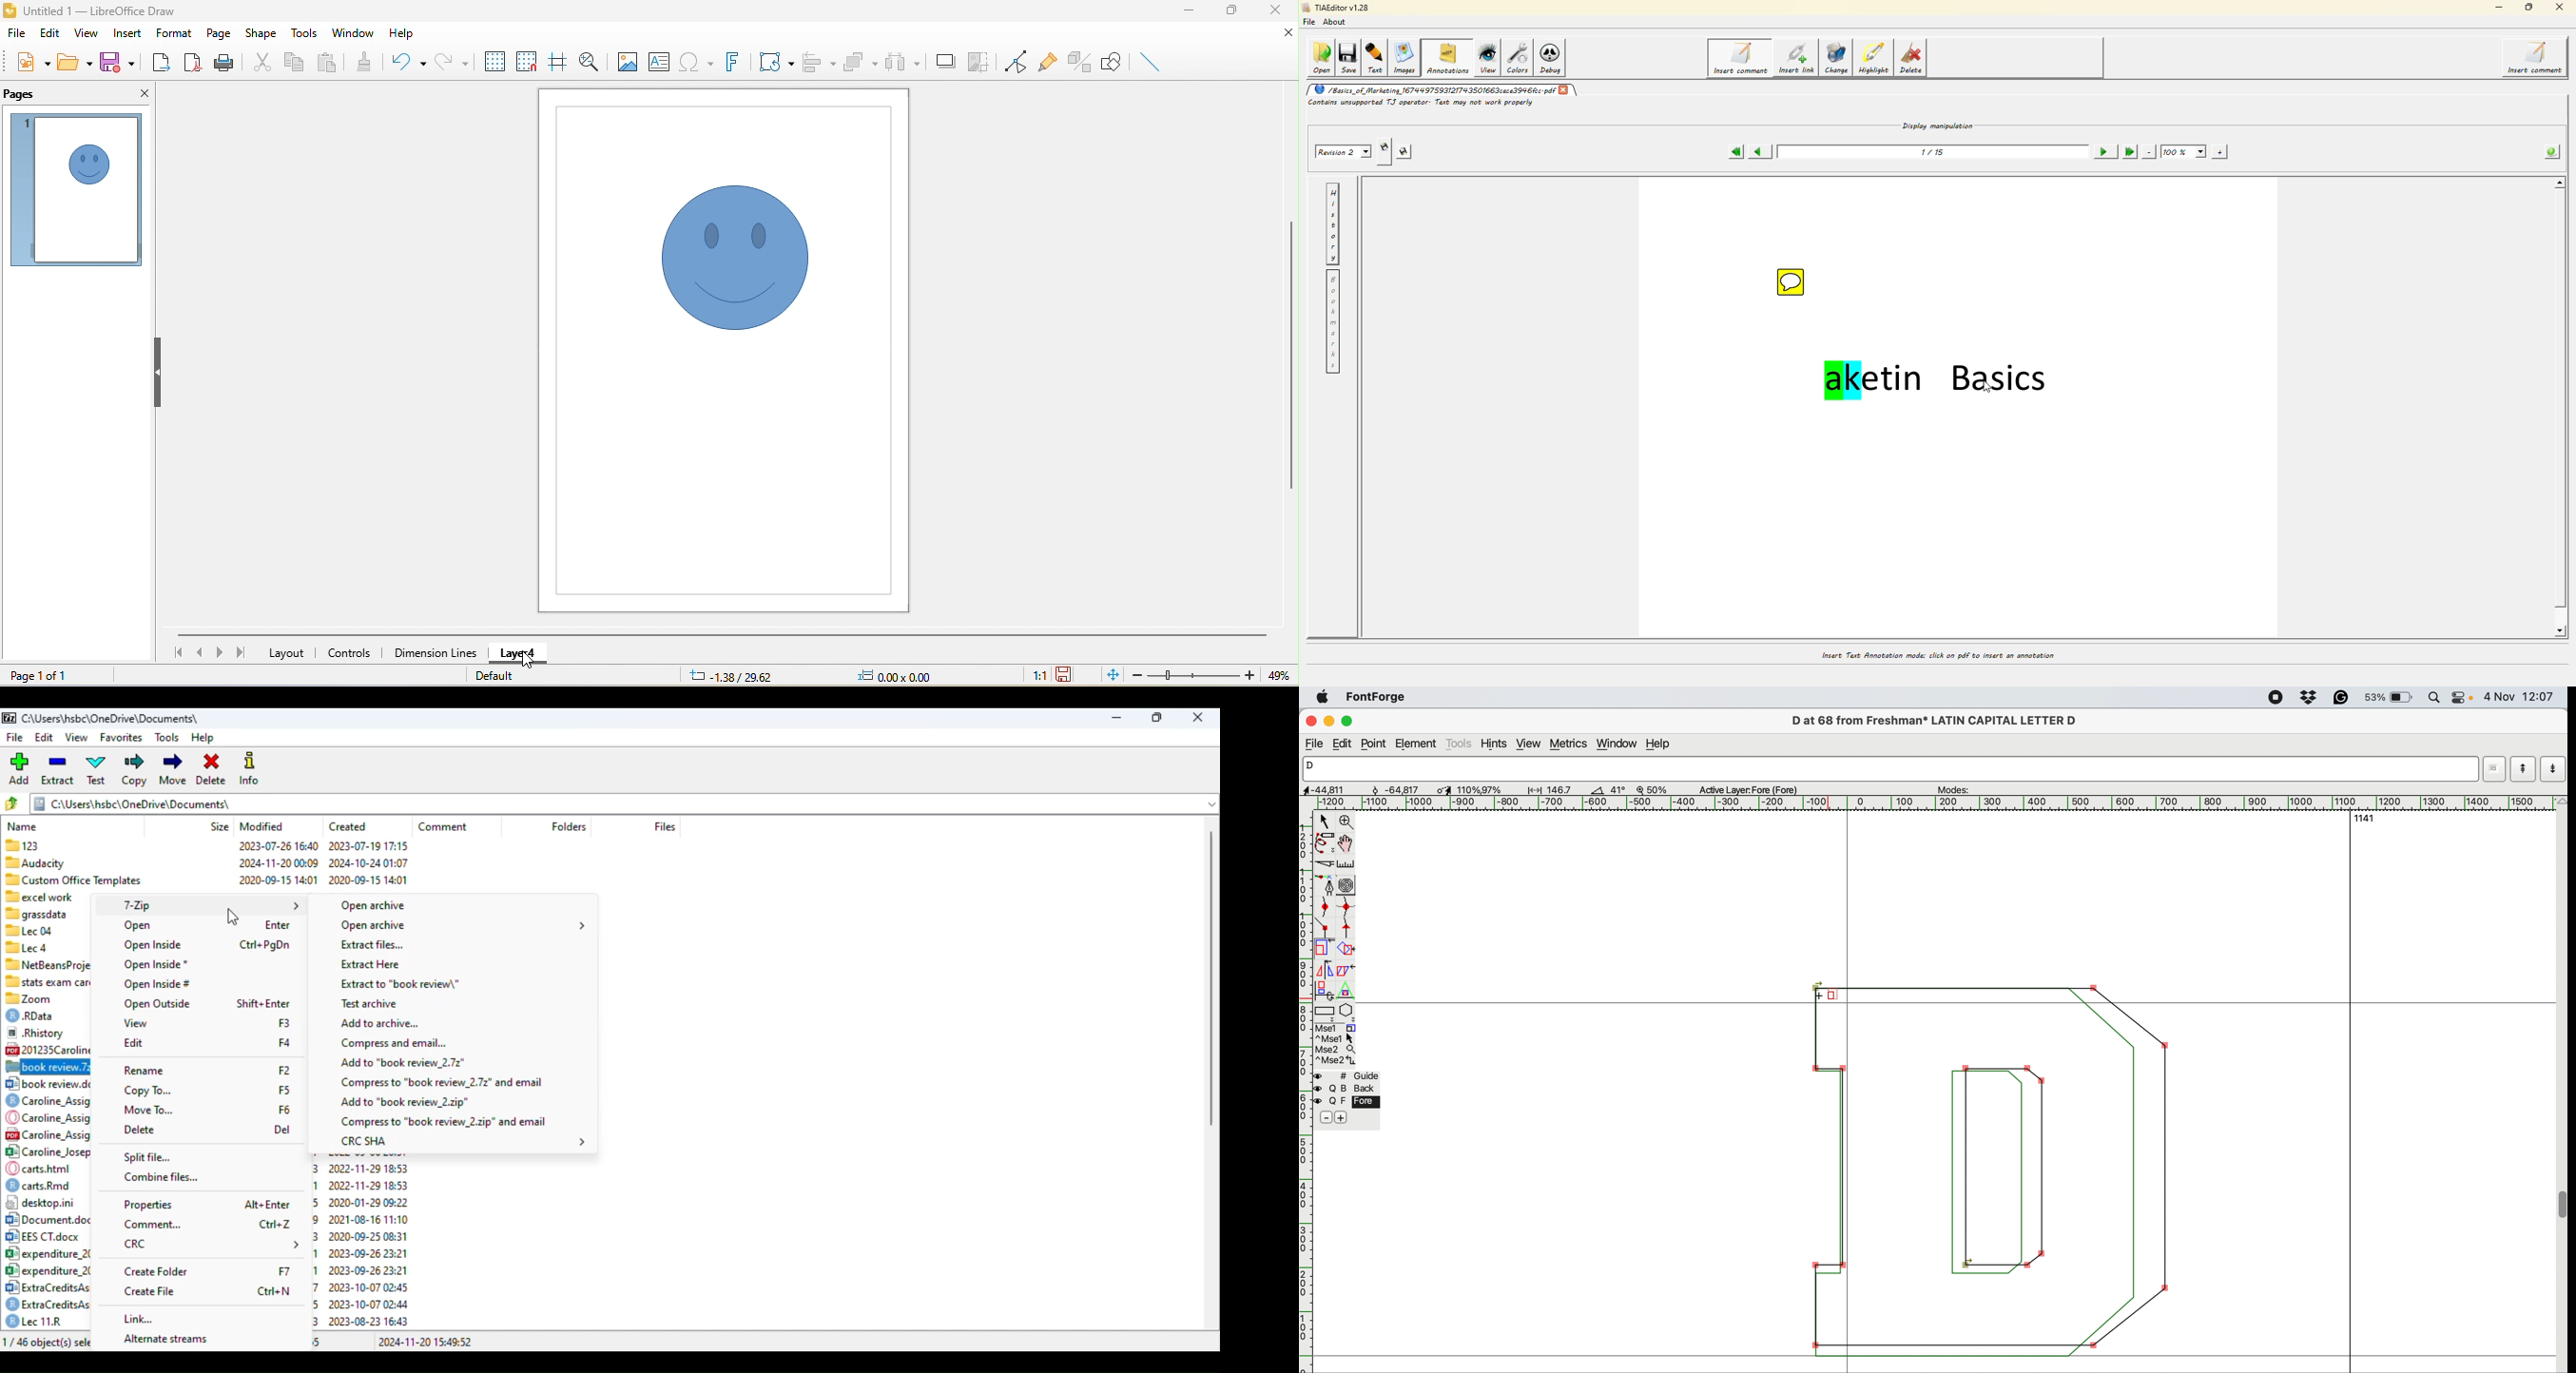 The width and height of the screenshot is (2576, 1400). What do you see at coordinates (1325, 1012) in the screenshot?
I see `rectanlge or ellipse` at bounding box center [1325, 1012].